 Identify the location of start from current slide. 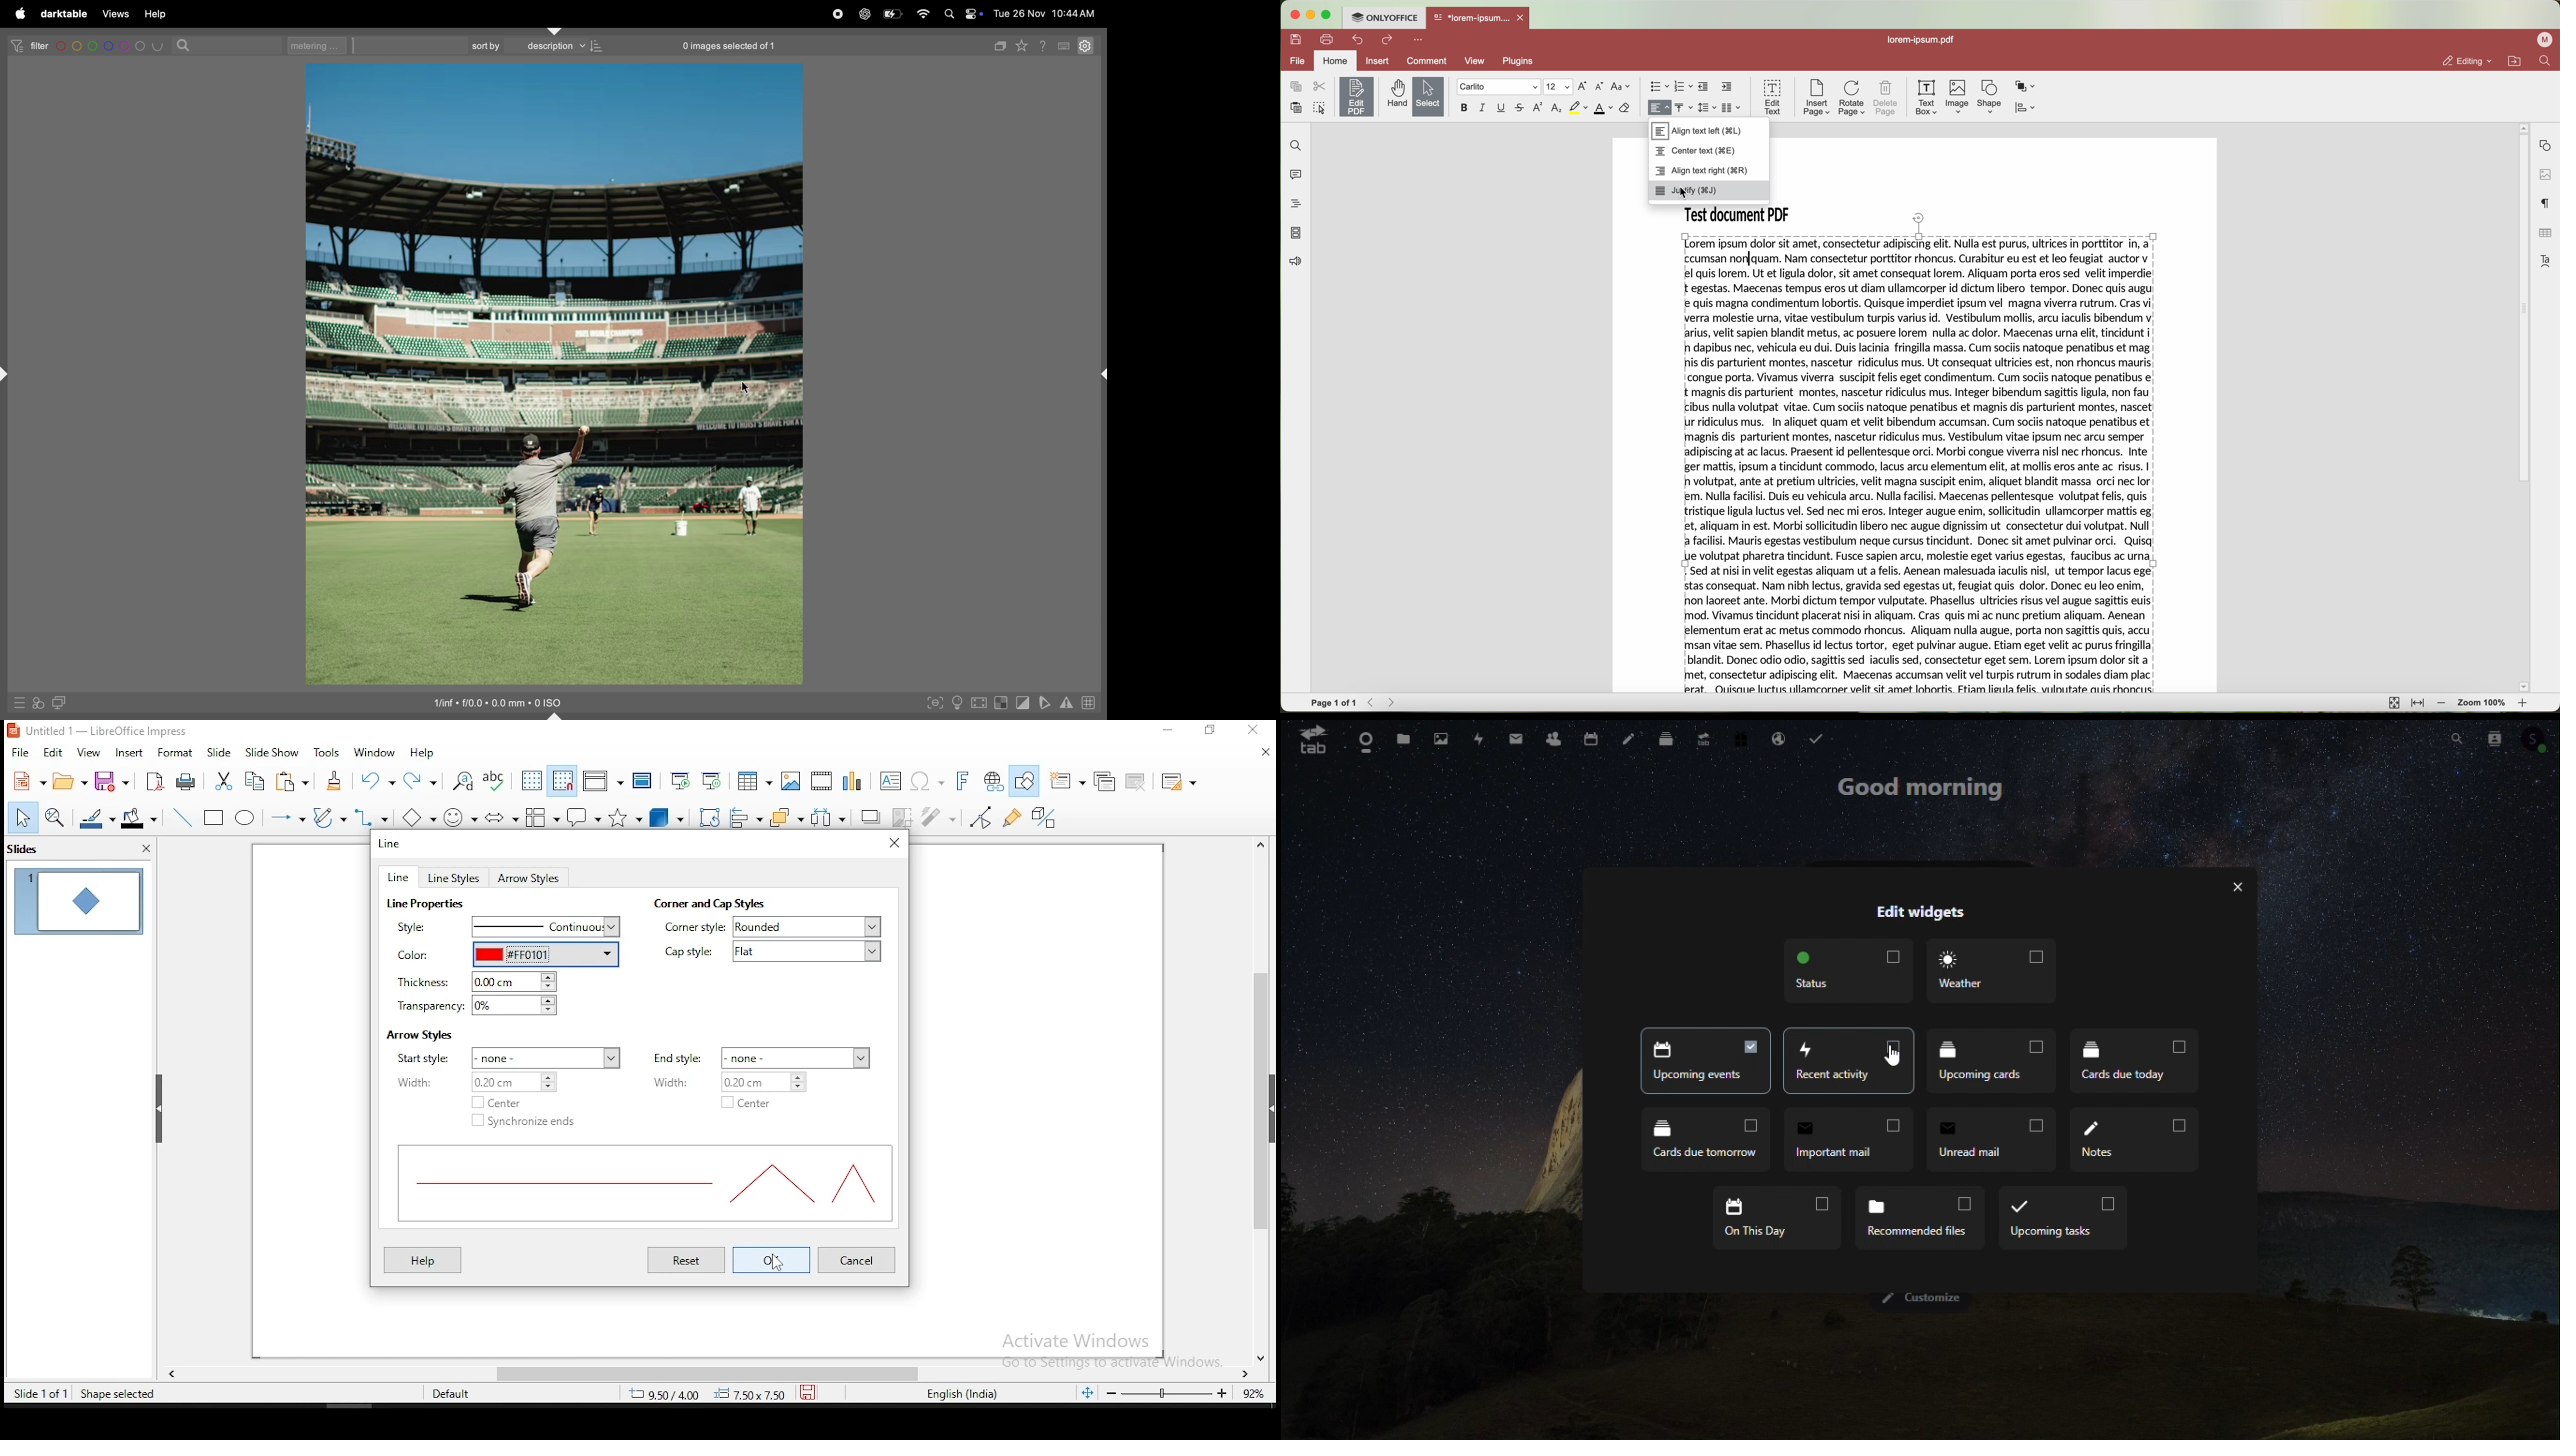
(708, 781).